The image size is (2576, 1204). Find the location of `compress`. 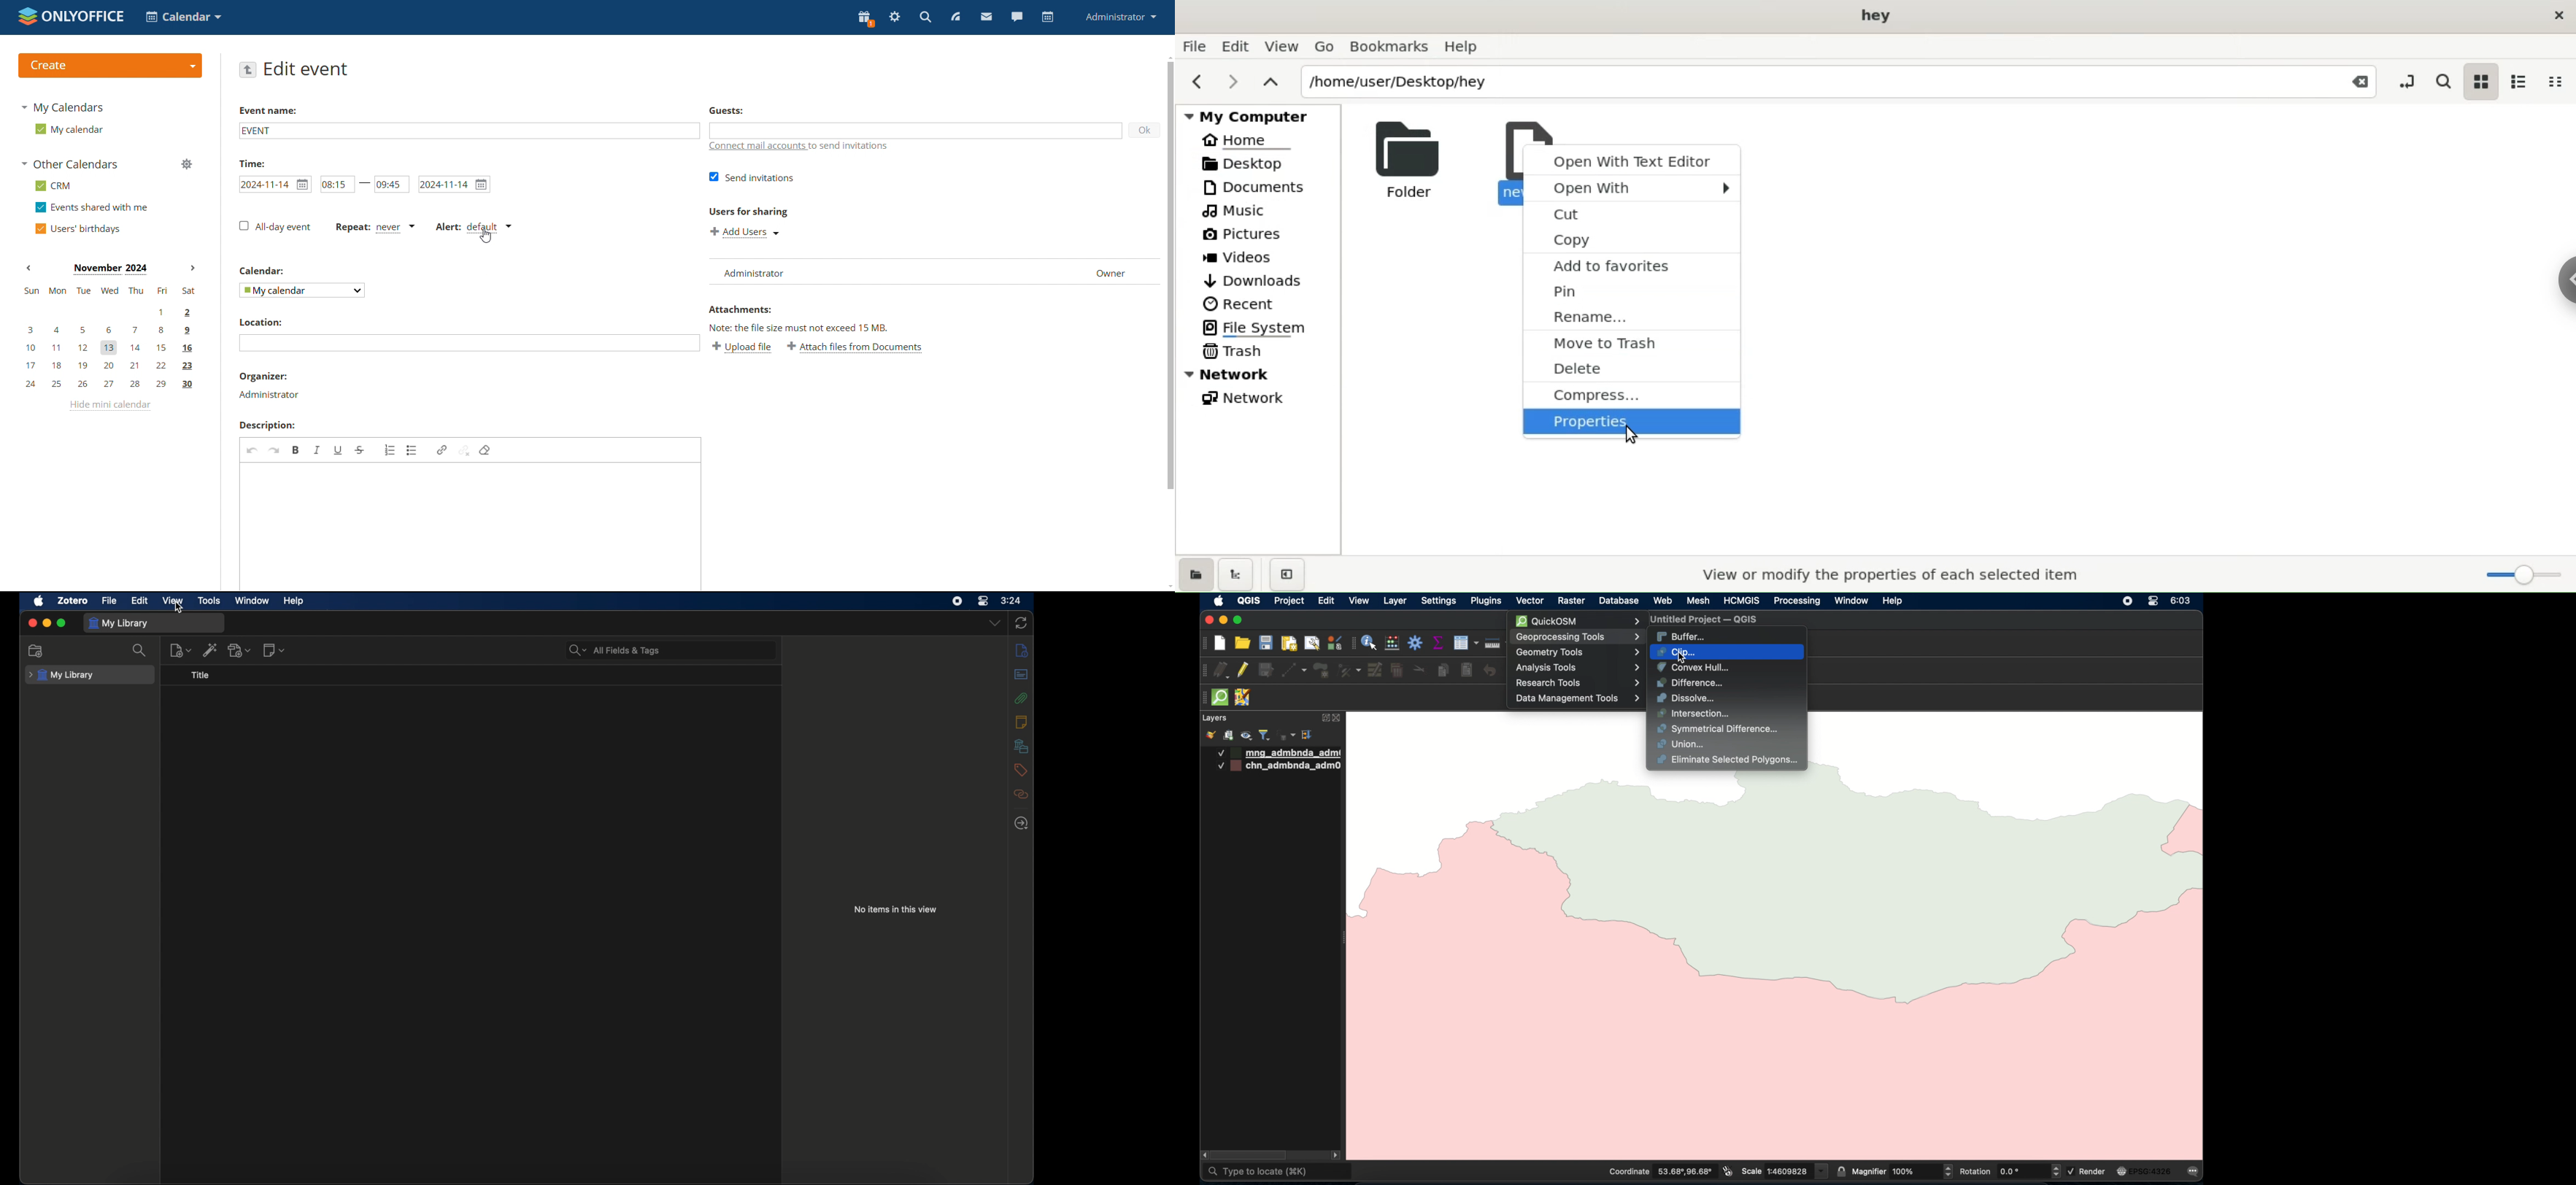

compress is located at coordinates (1630, 393).